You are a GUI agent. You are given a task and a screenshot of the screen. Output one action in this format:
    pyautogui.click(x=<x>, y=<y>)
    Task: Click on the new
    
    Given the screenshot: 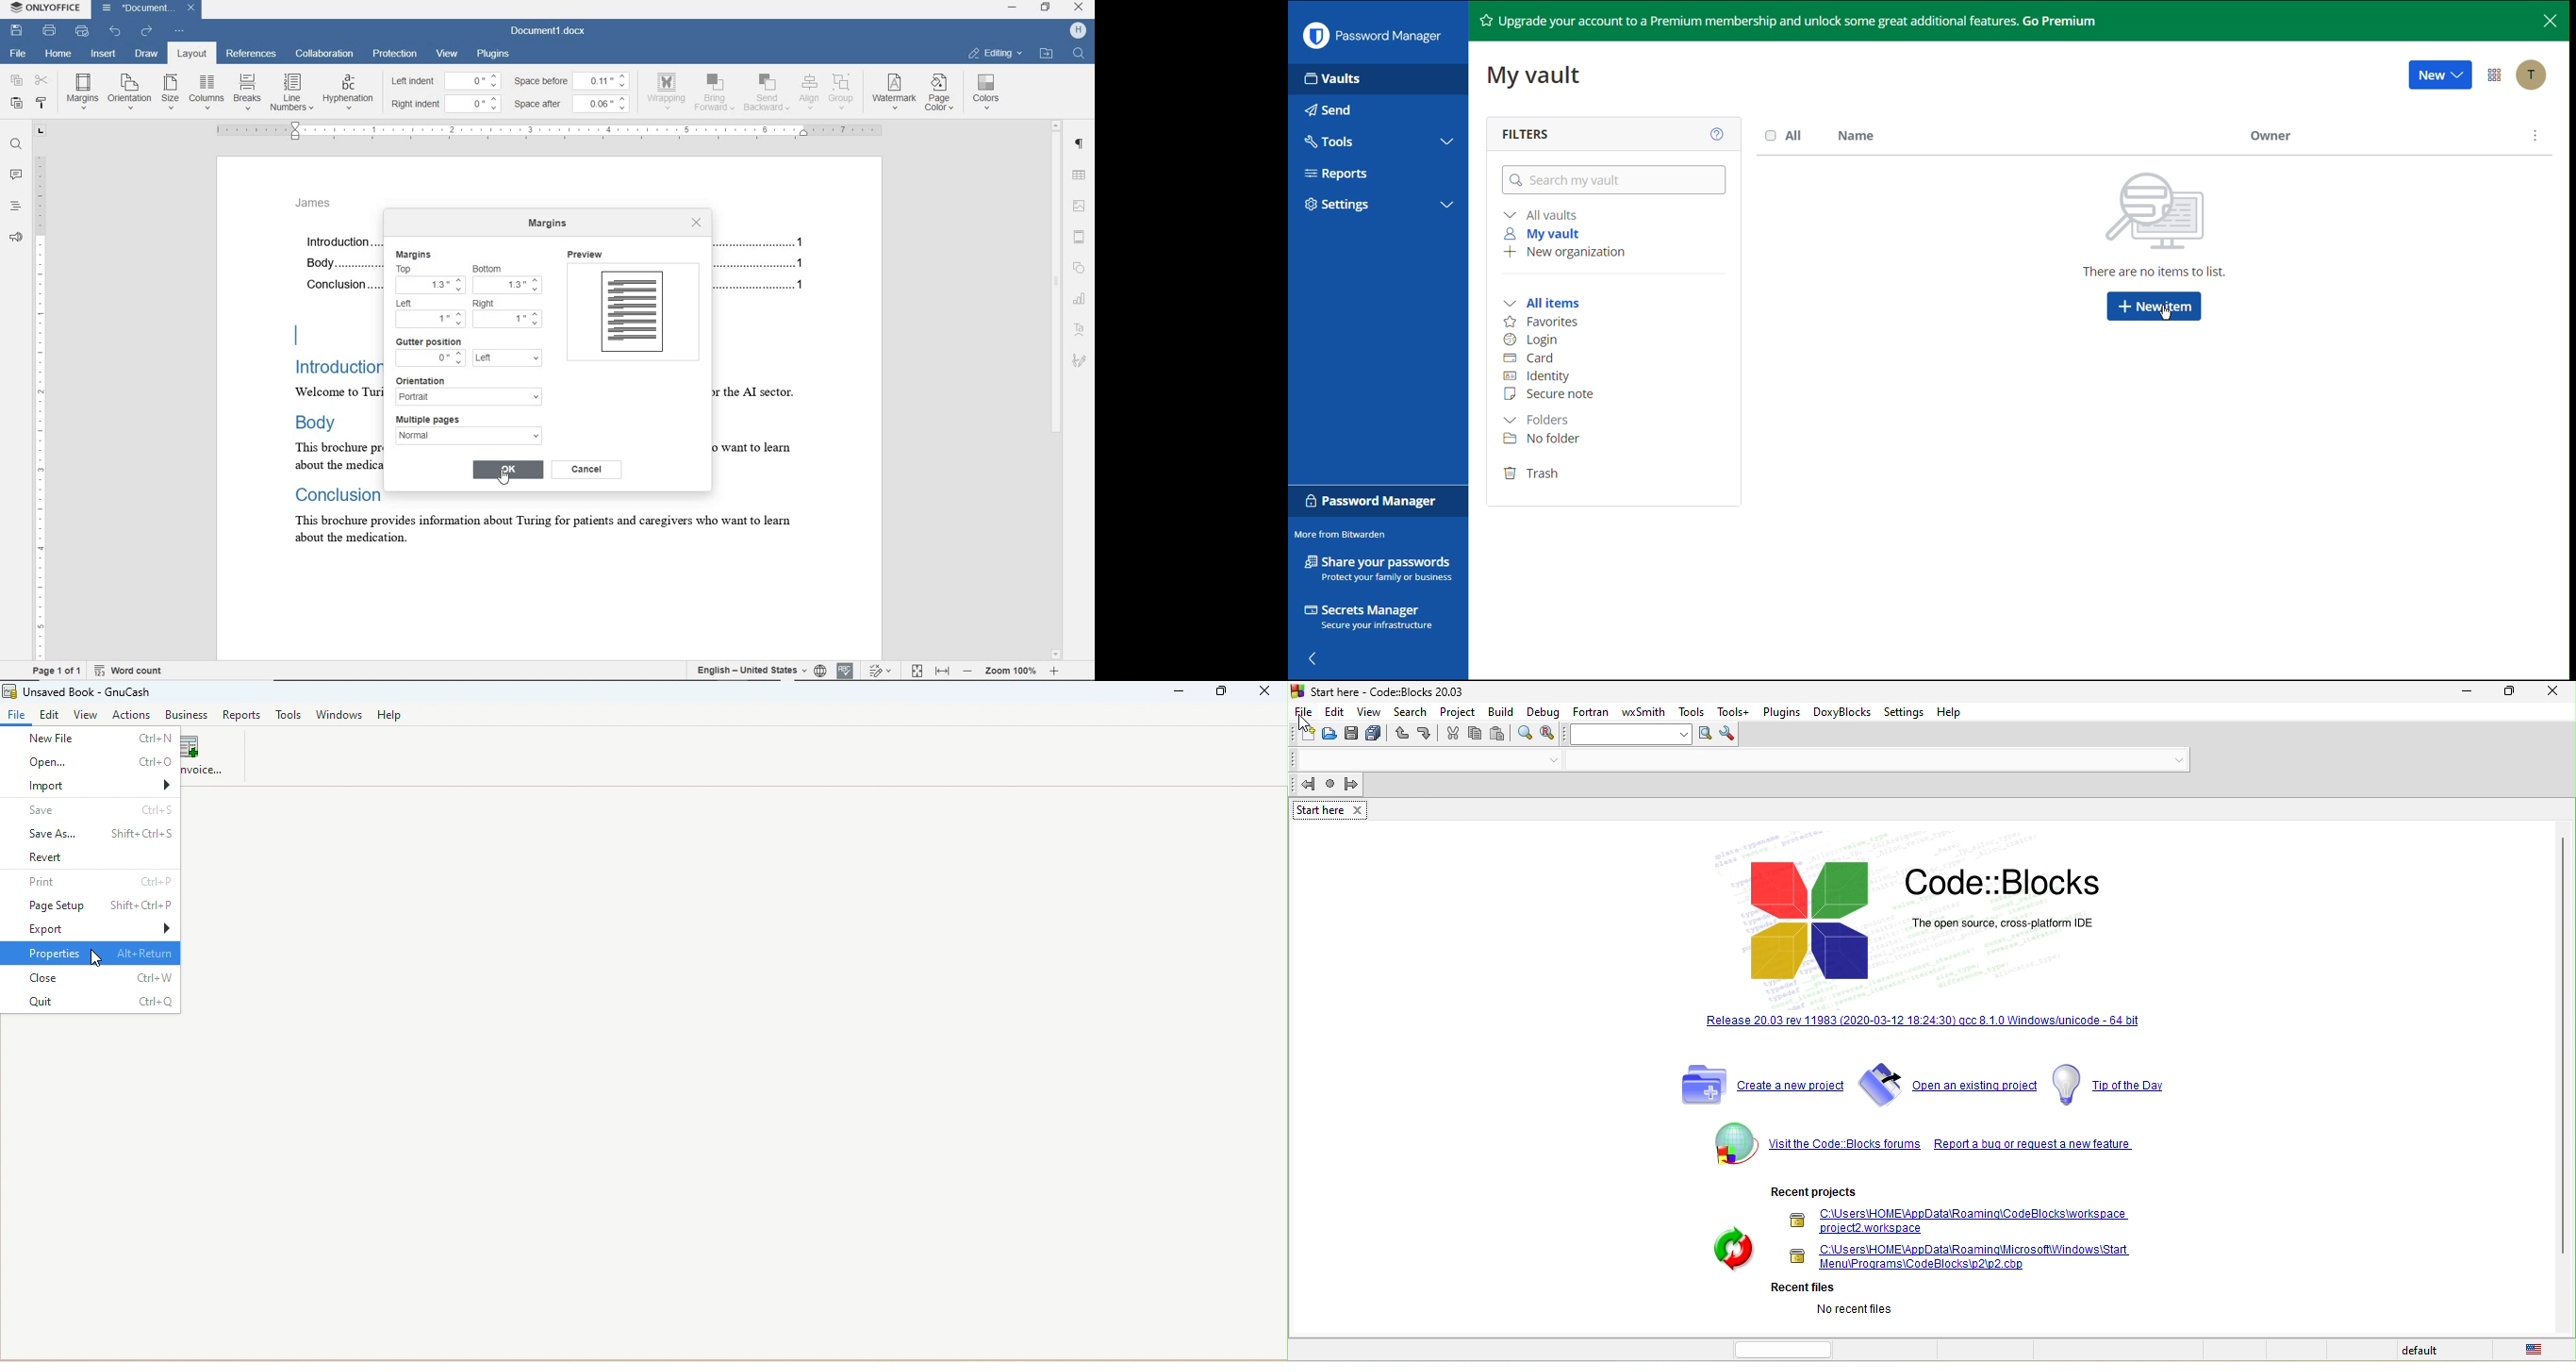 What is the action you would take?
    pyautogui.click(x=1304, y=735)
    